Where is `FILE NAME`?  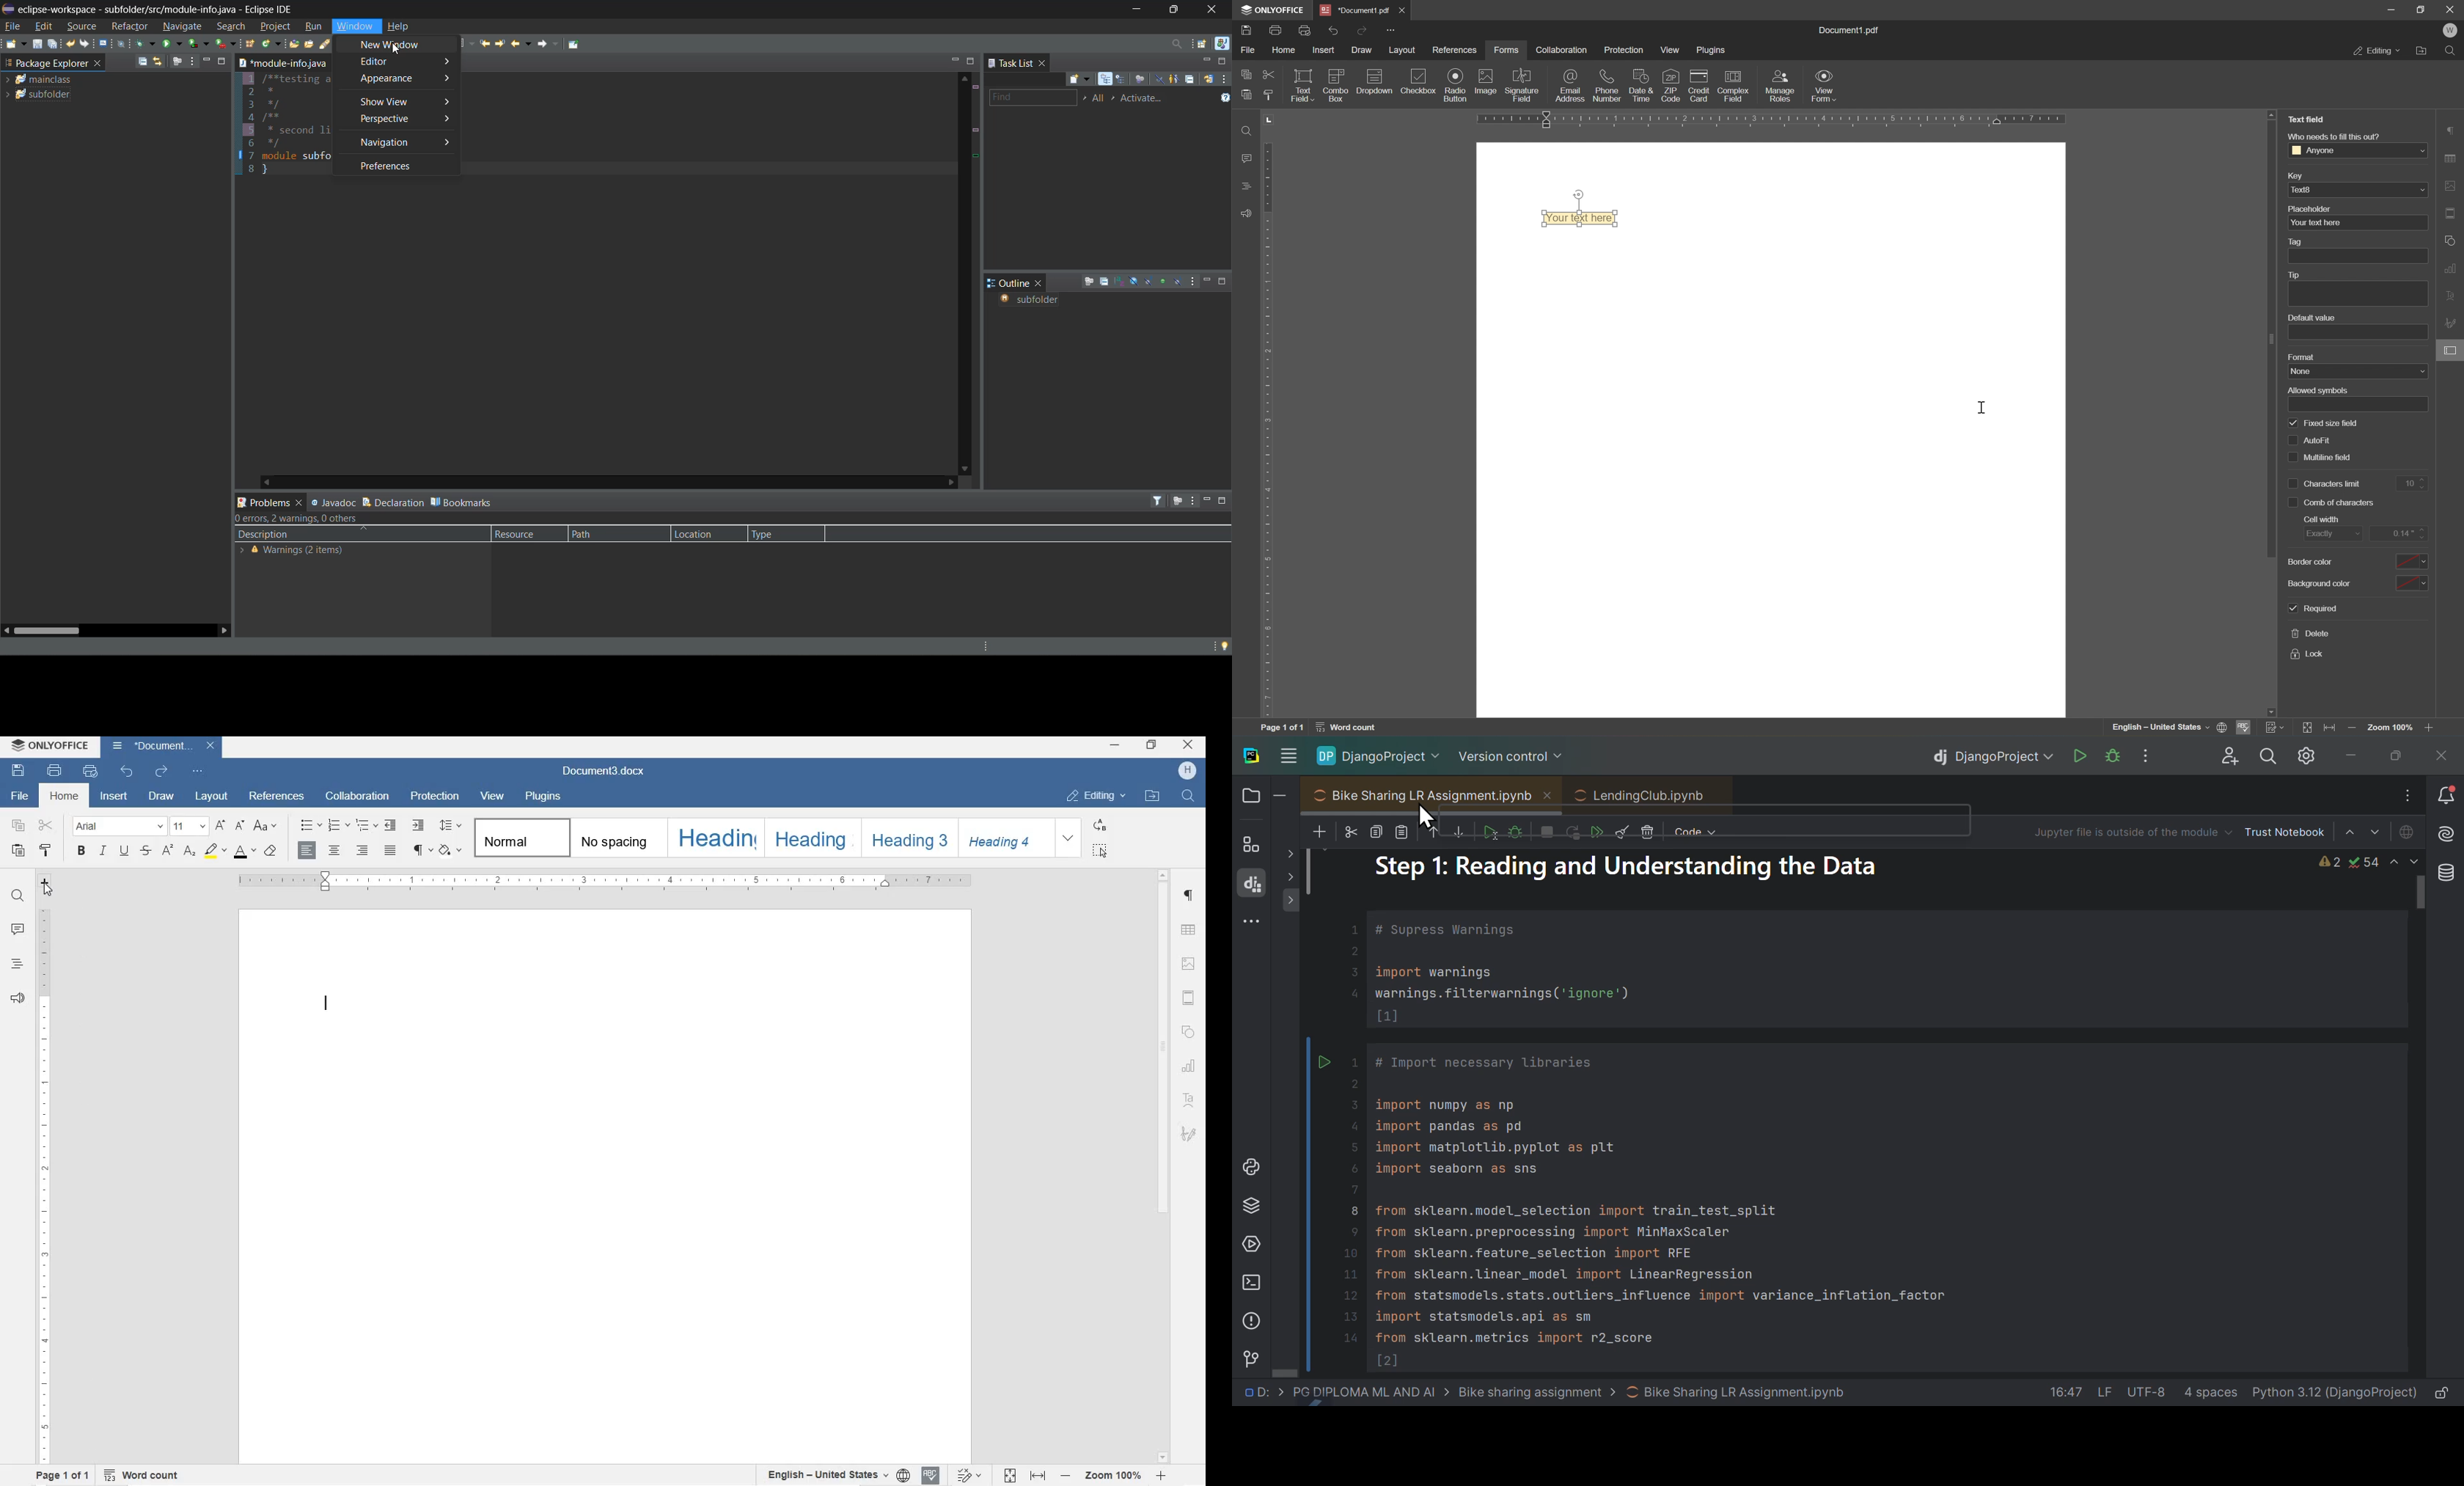 FILE NAME is located at coordinates (166, 747).